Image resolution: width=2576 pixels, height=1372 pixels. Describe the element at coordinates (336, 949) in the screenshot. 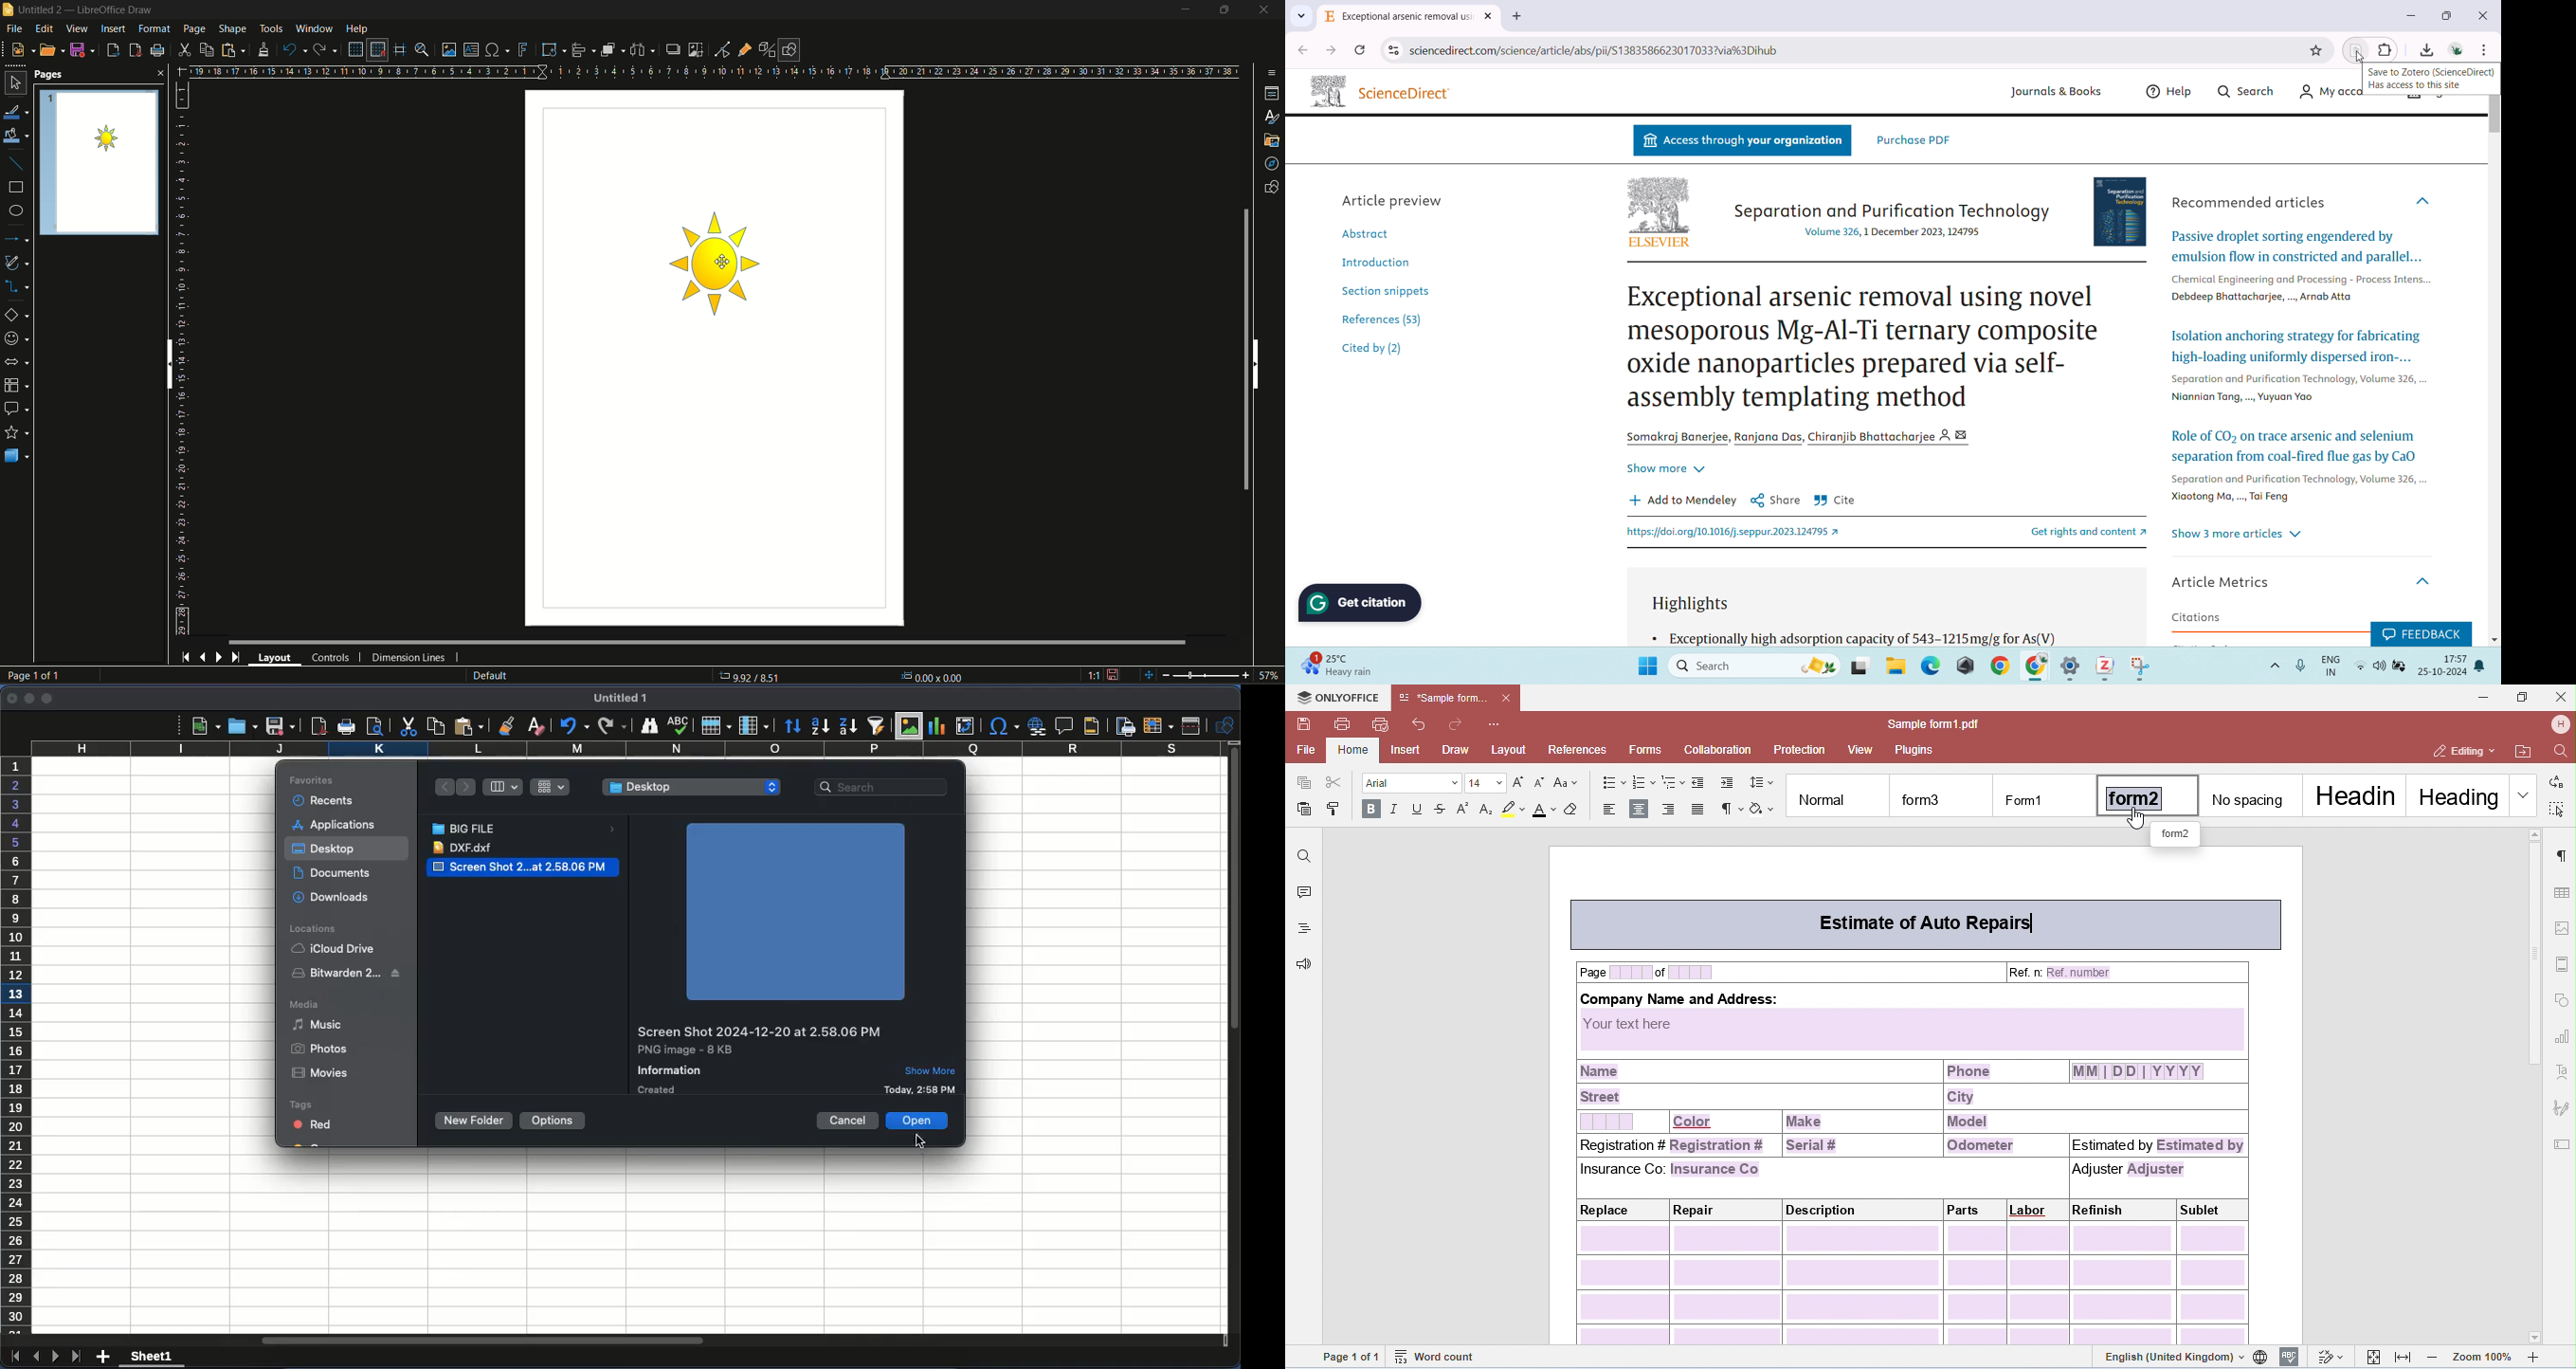

I see `iCloud Drive` at that location.